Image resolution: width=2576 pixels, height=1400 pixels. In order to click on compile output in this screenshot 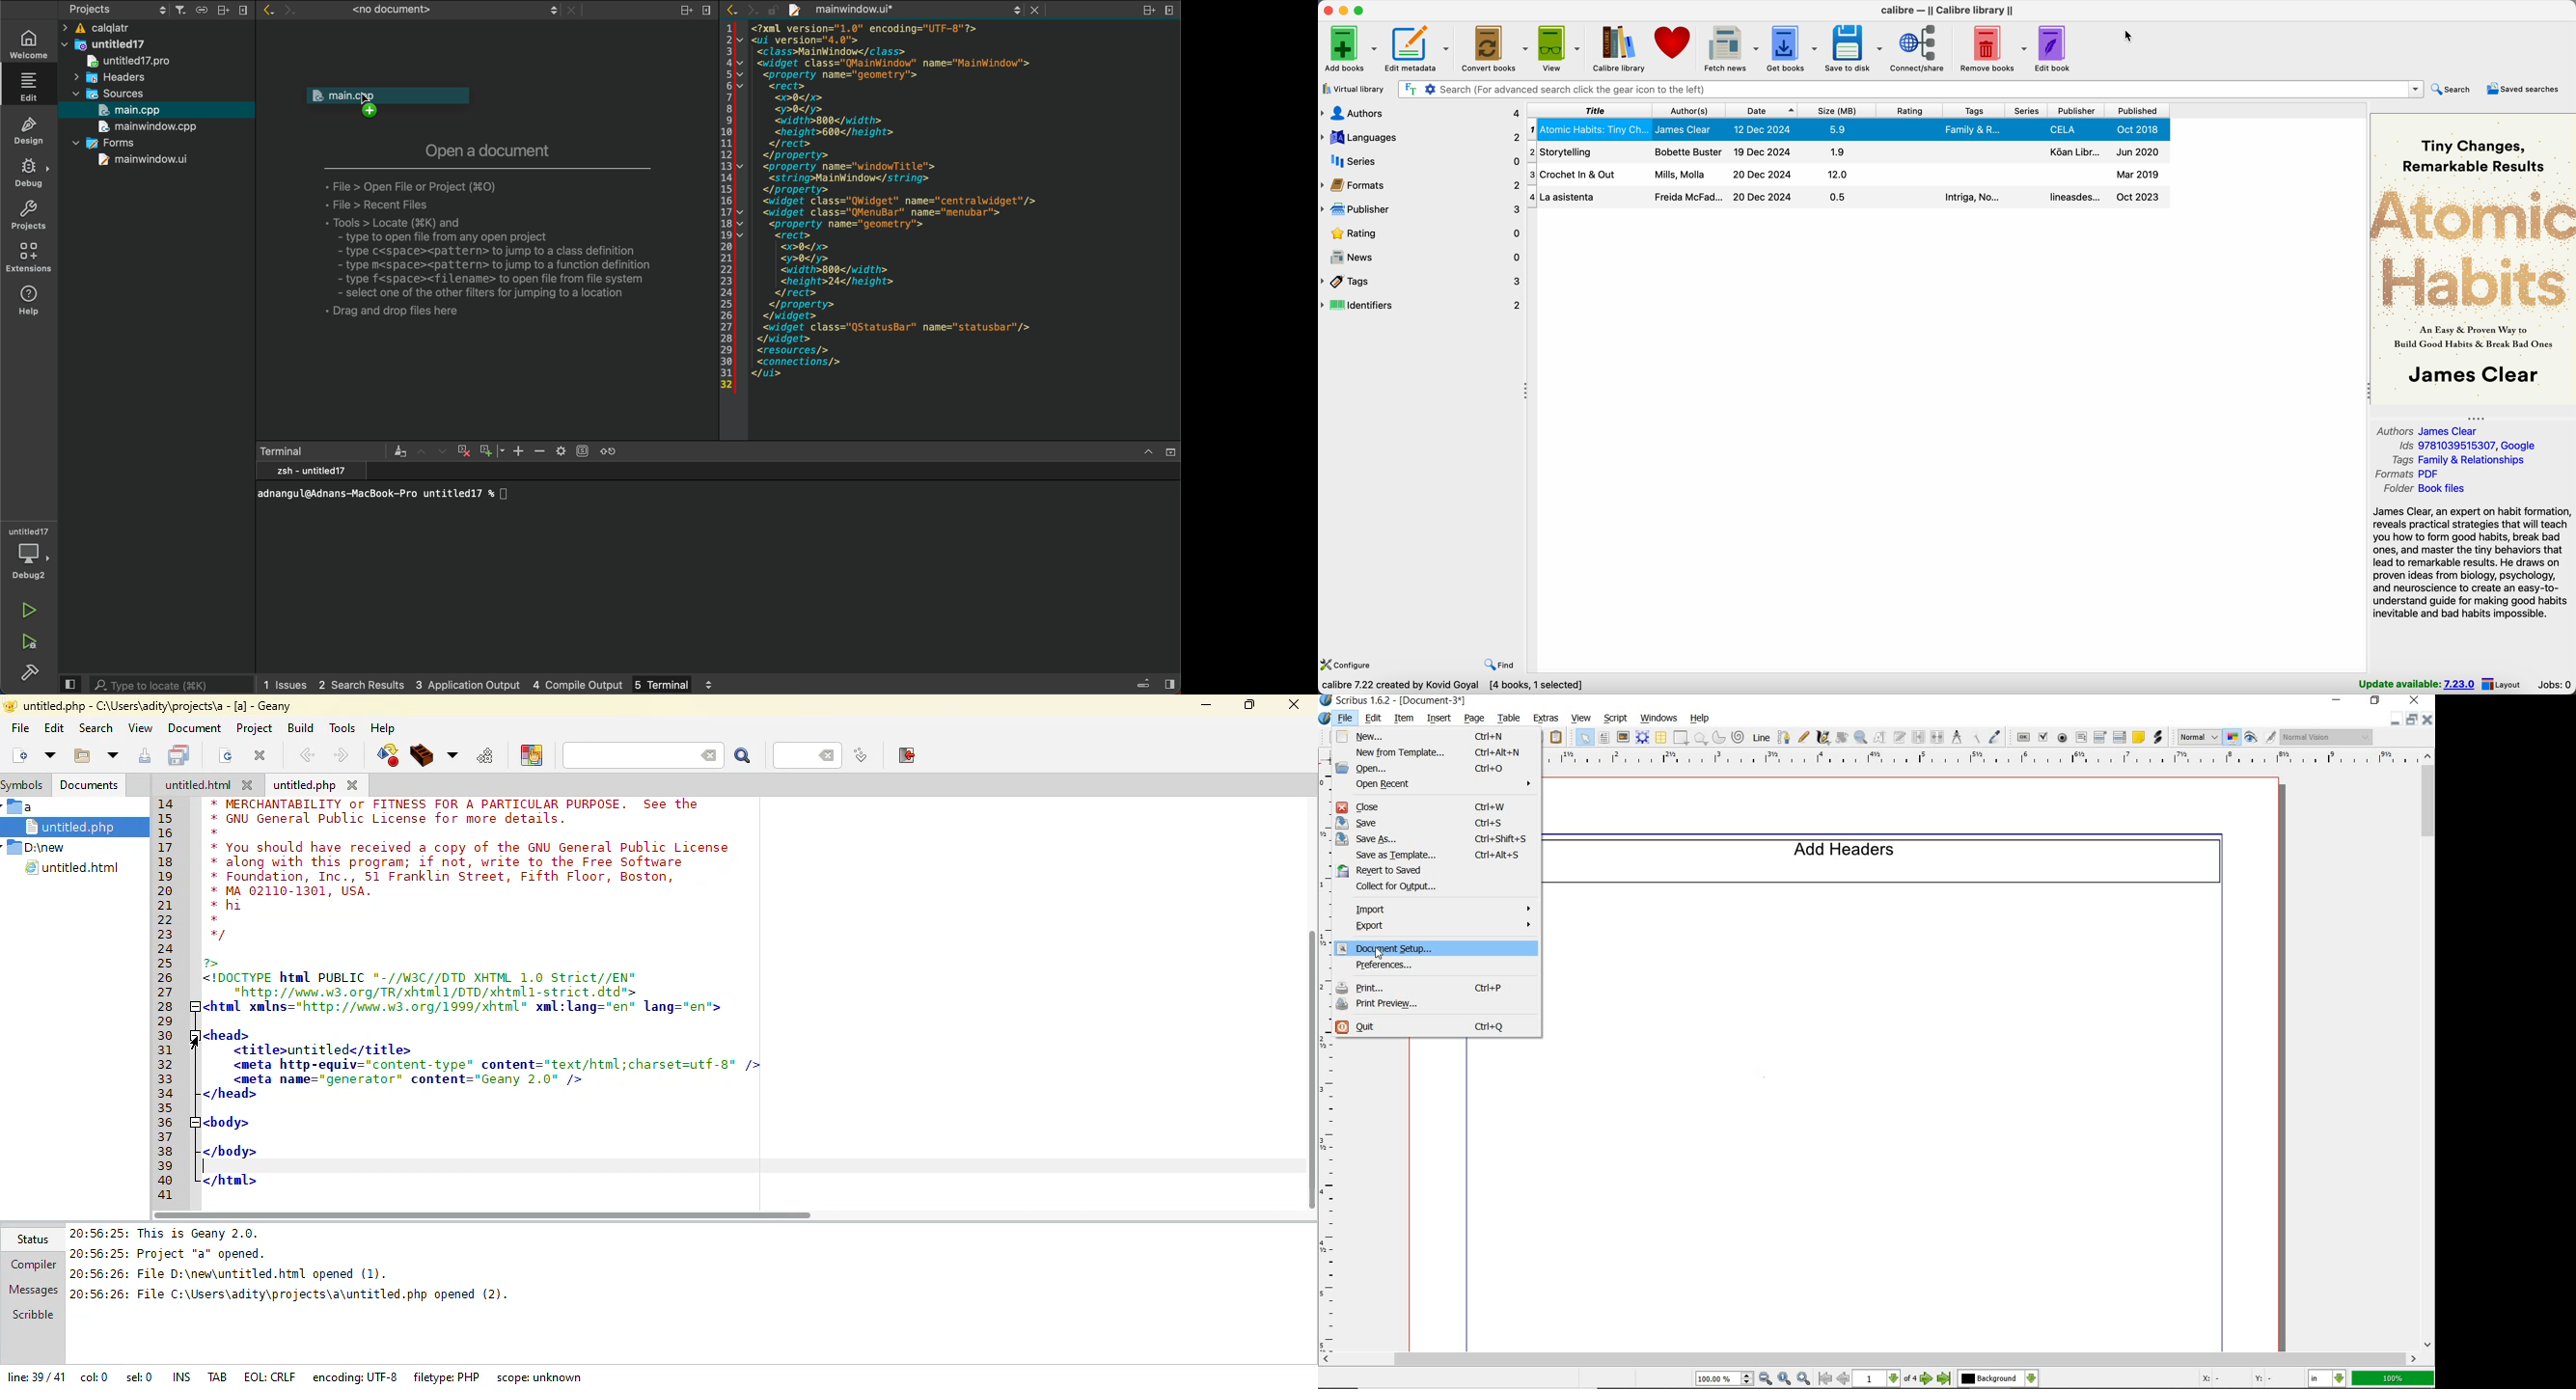, I will do `click(579, 683)`.